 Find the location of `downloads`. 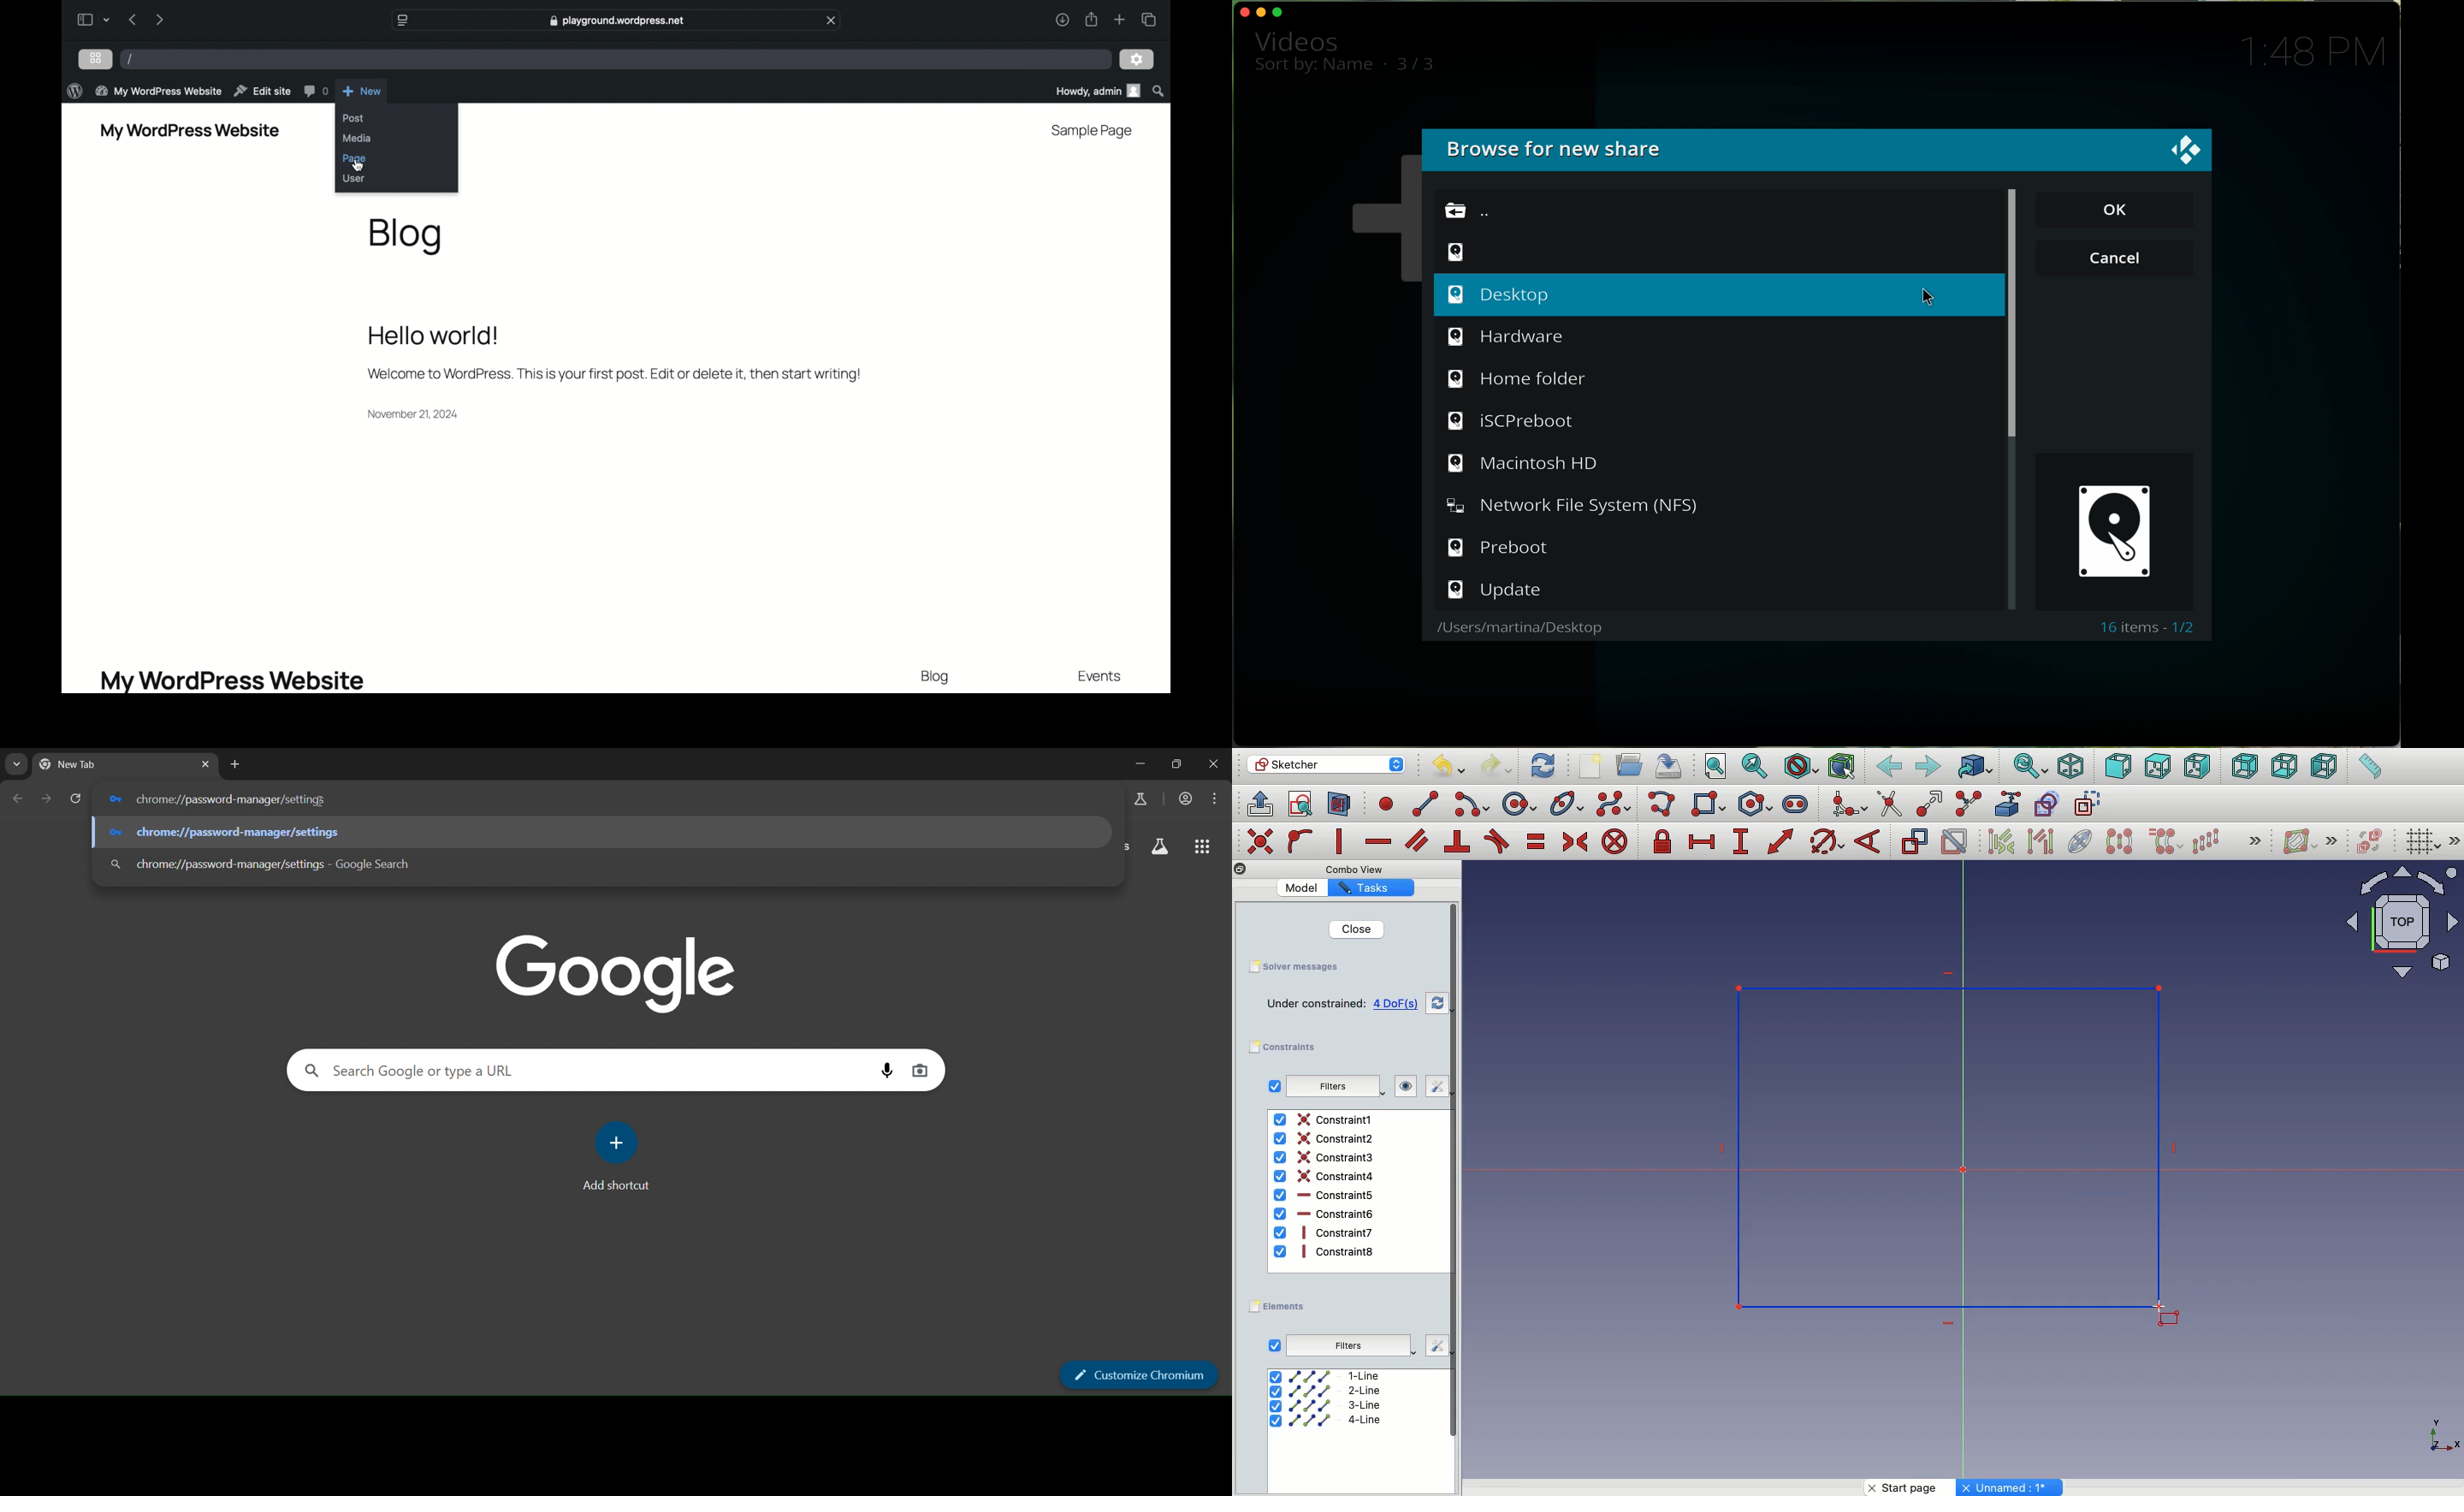

downloads is located at coordinates (1062, 19).